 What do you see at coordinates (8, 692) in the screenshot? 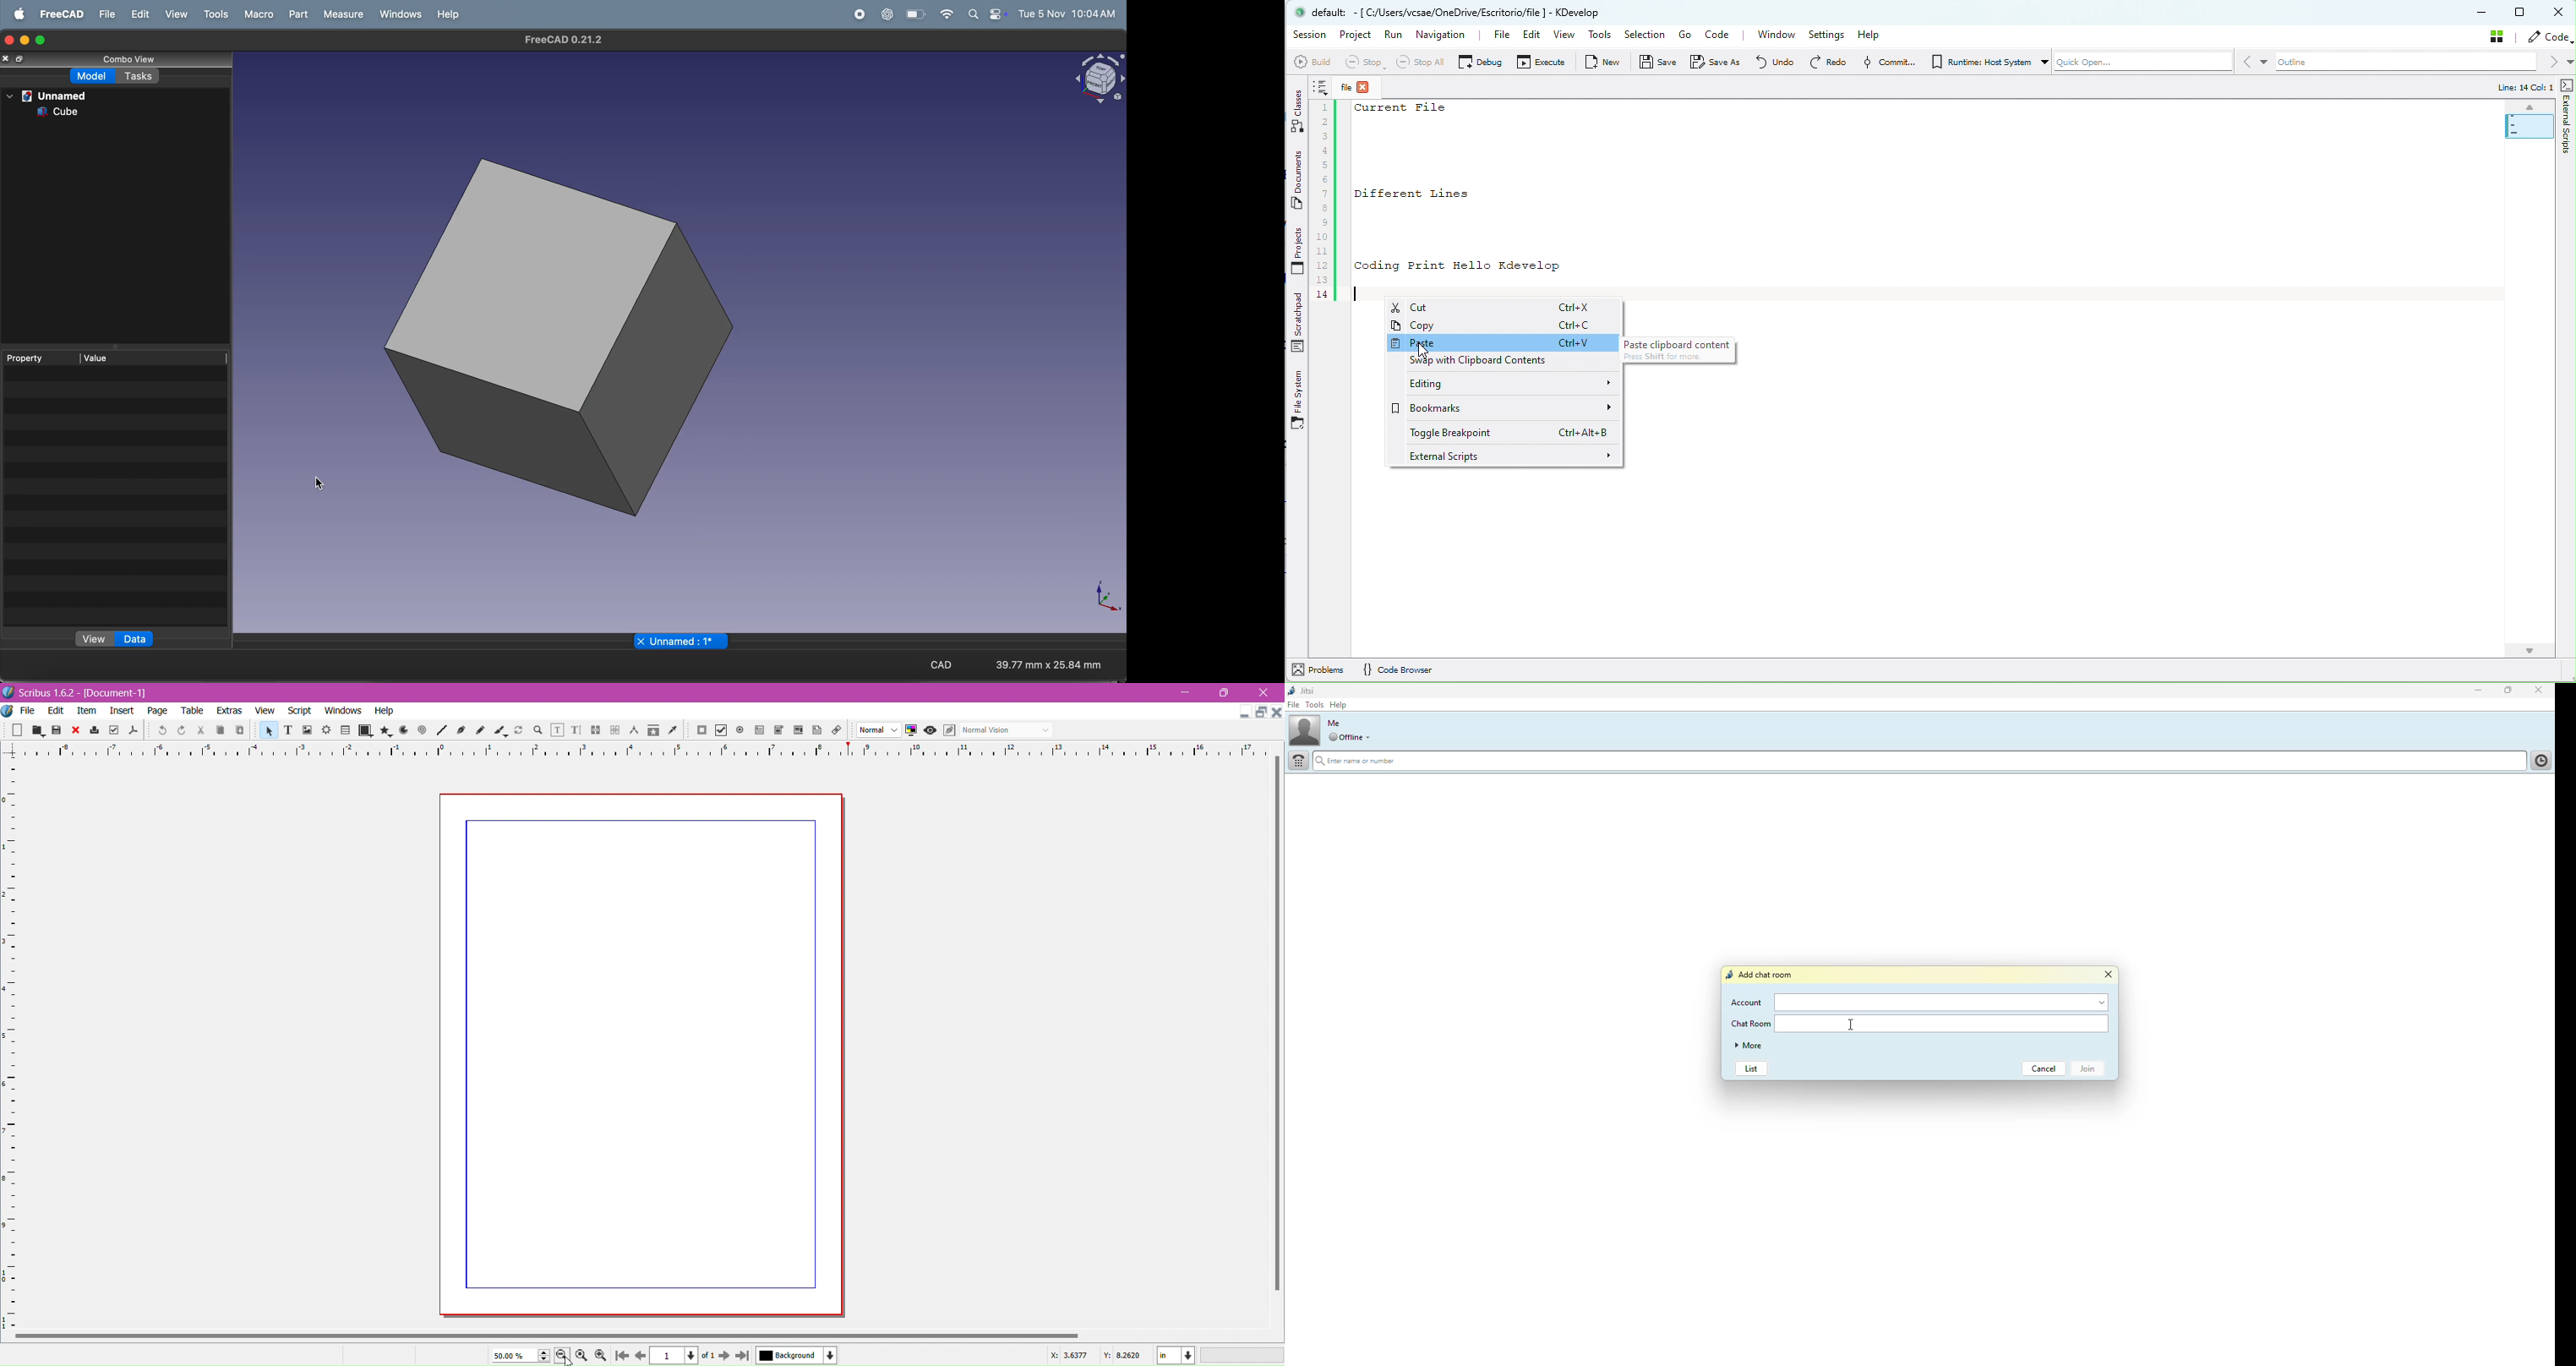
I see `Application Logo` at bounding box center [8, 692].